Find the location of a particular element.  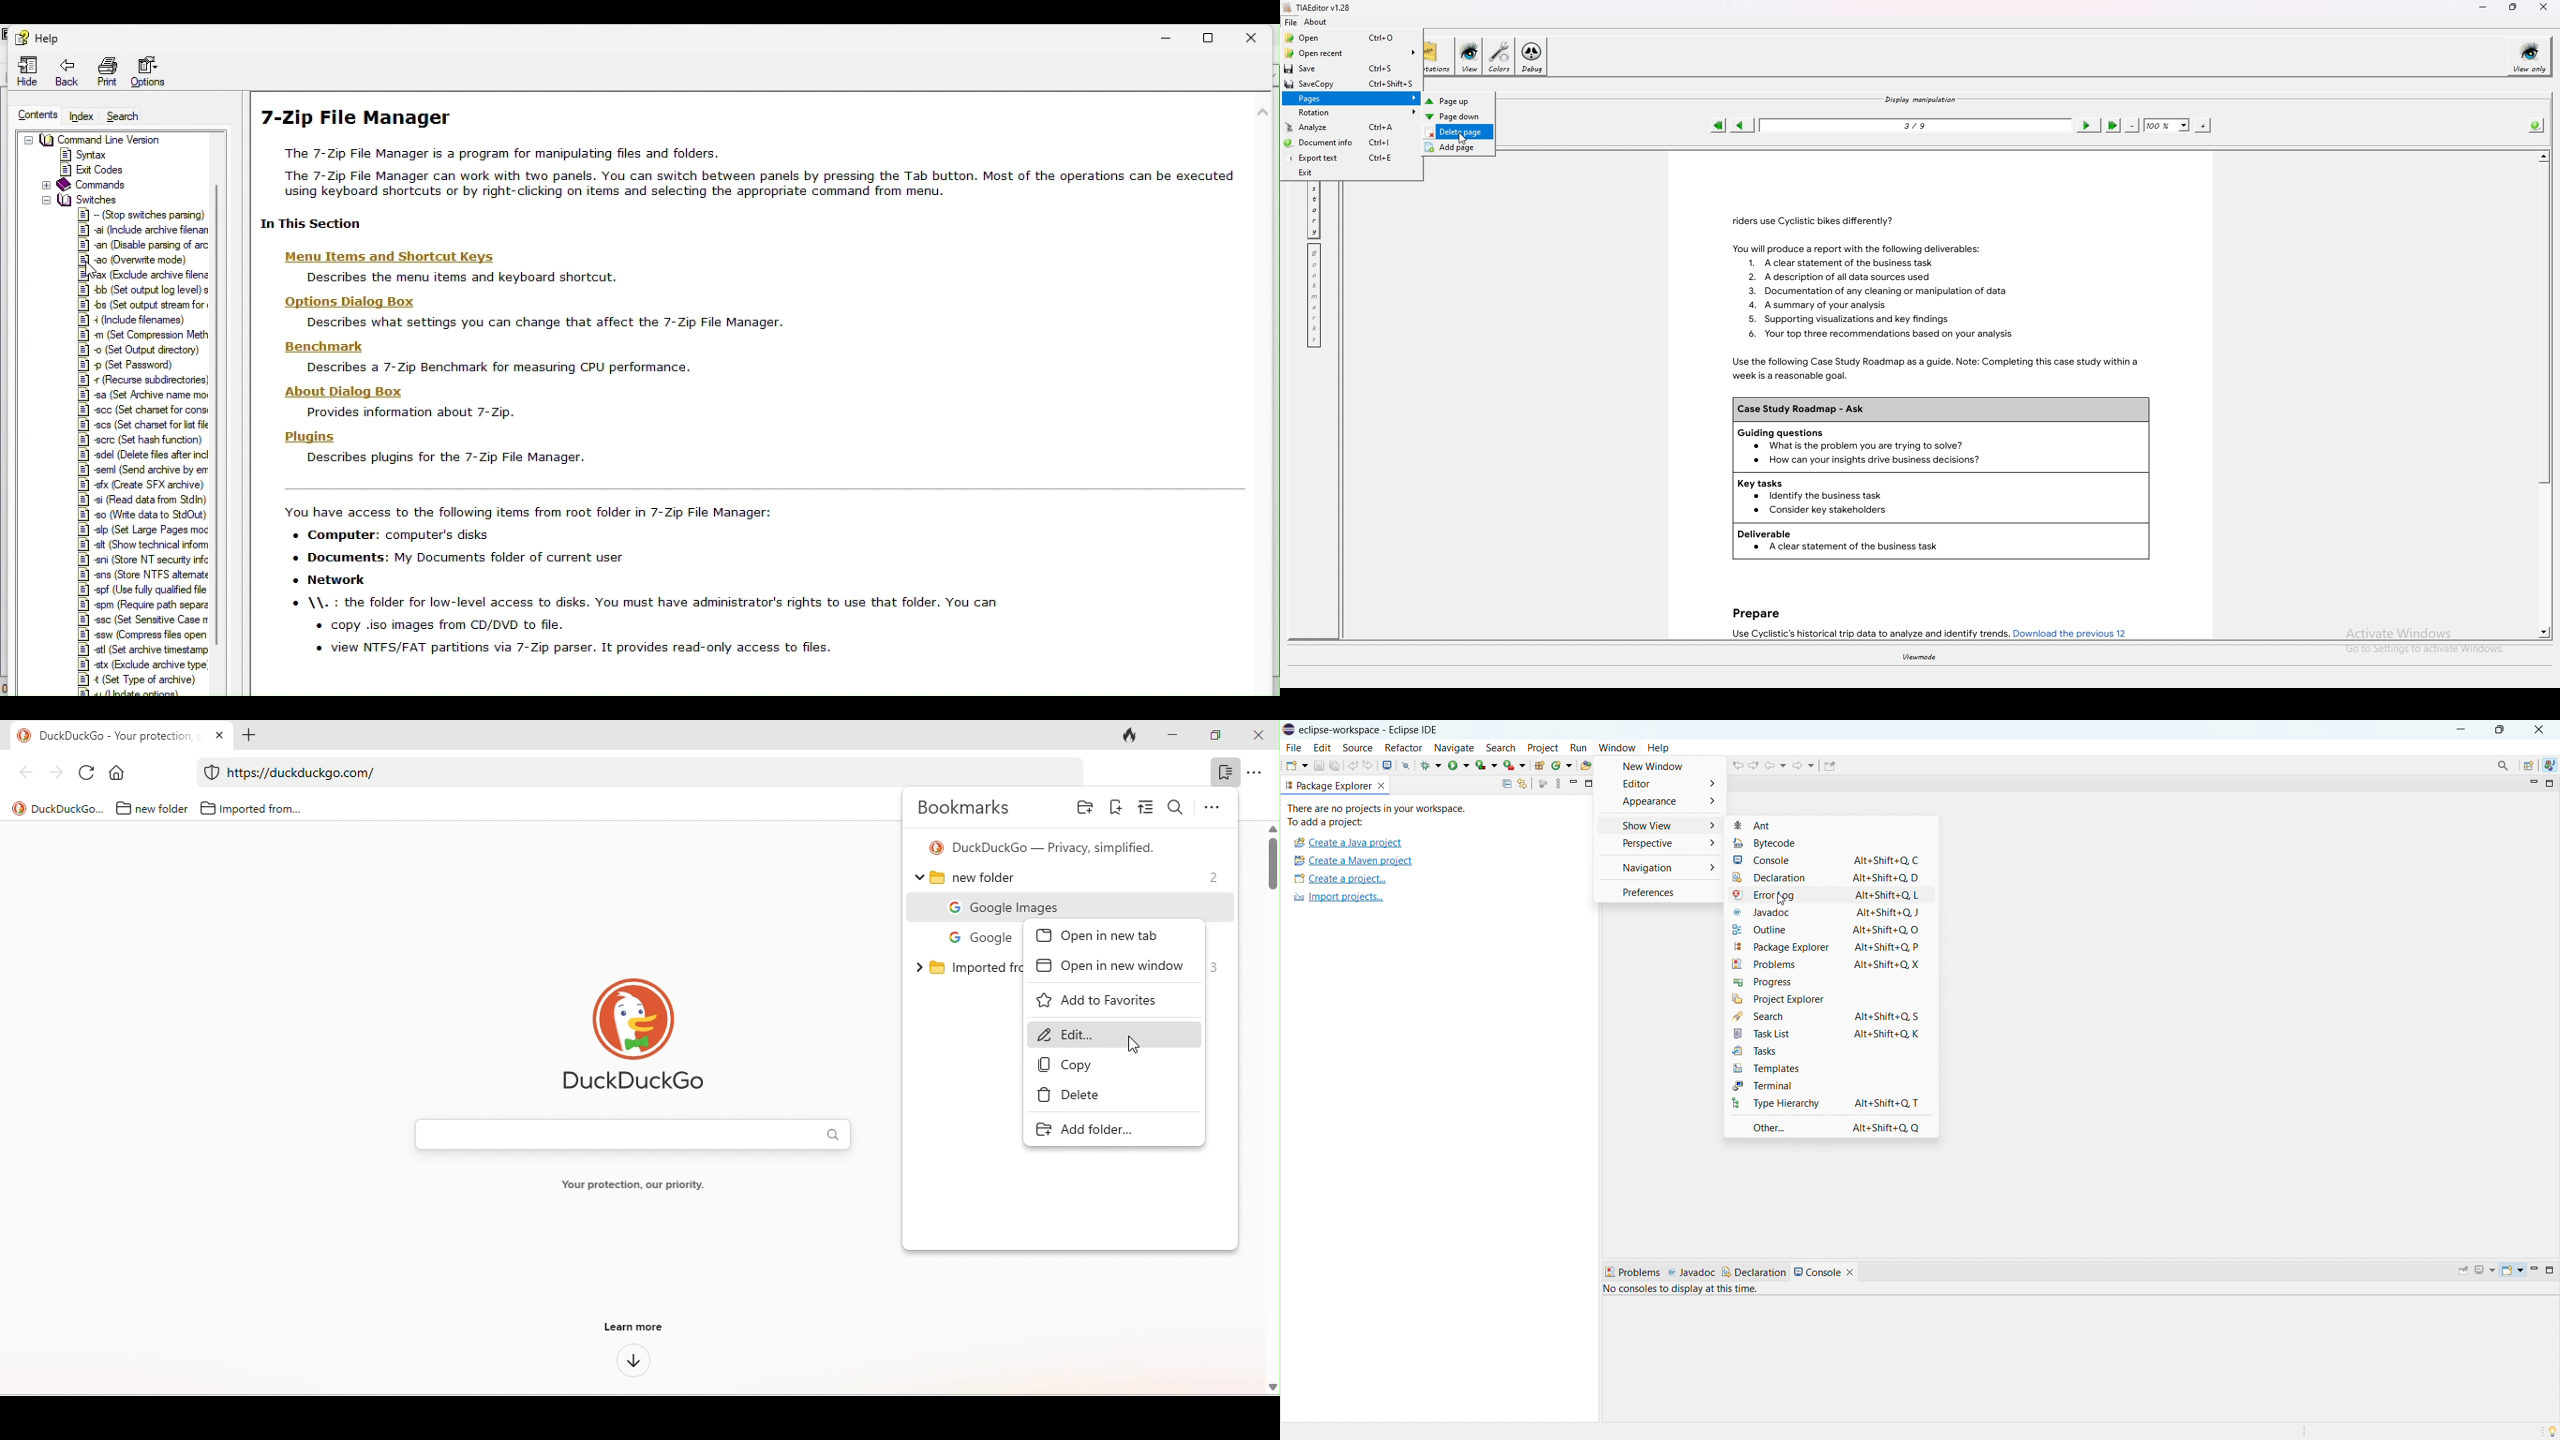

create a project is located at coordinates (1340, 879).